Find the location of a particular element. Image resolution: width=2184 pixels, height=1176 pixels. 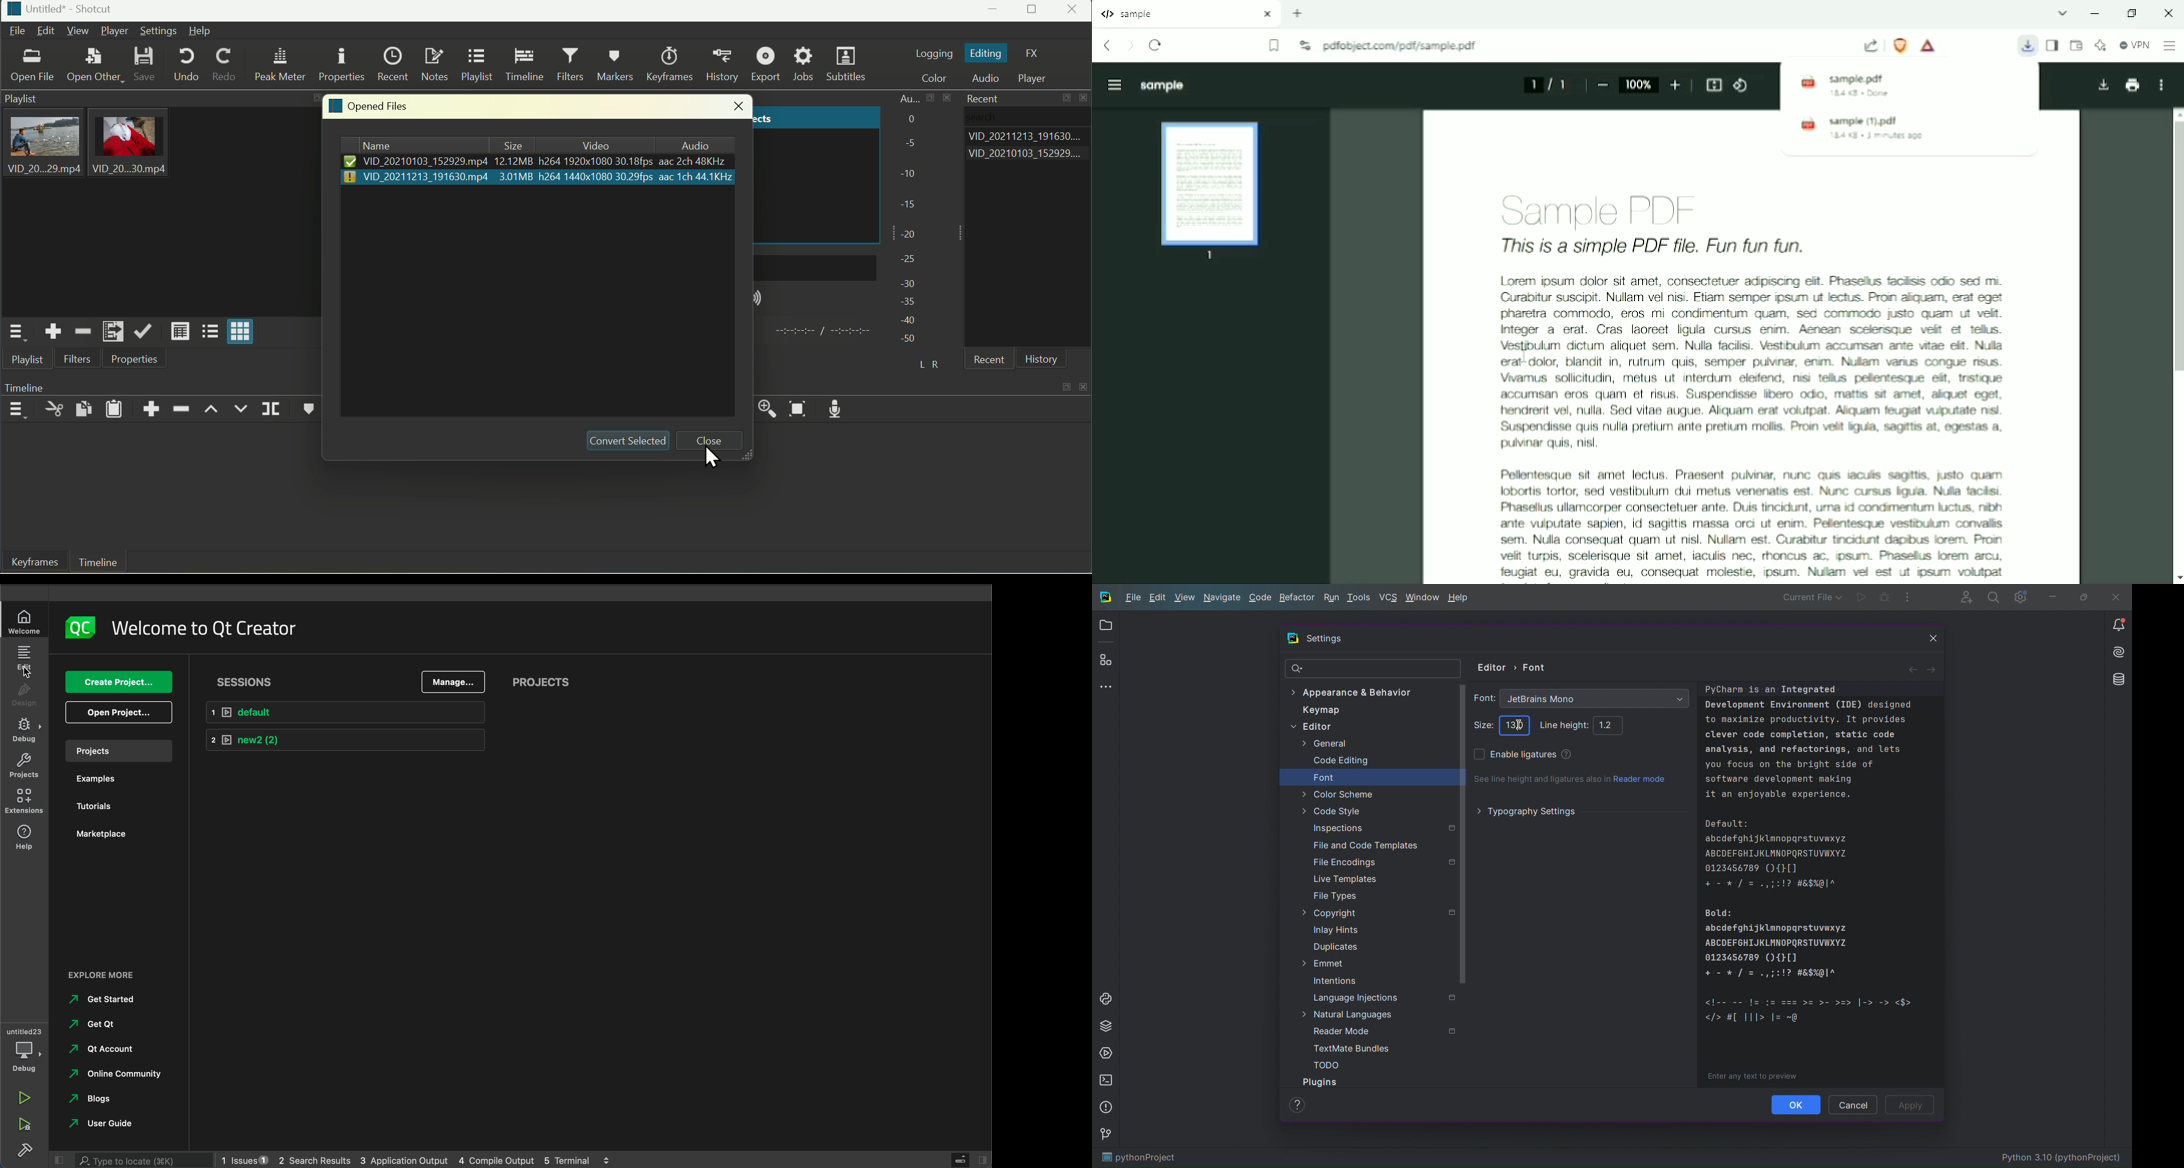

Split at Playahead is located at coordinates (272, 408).